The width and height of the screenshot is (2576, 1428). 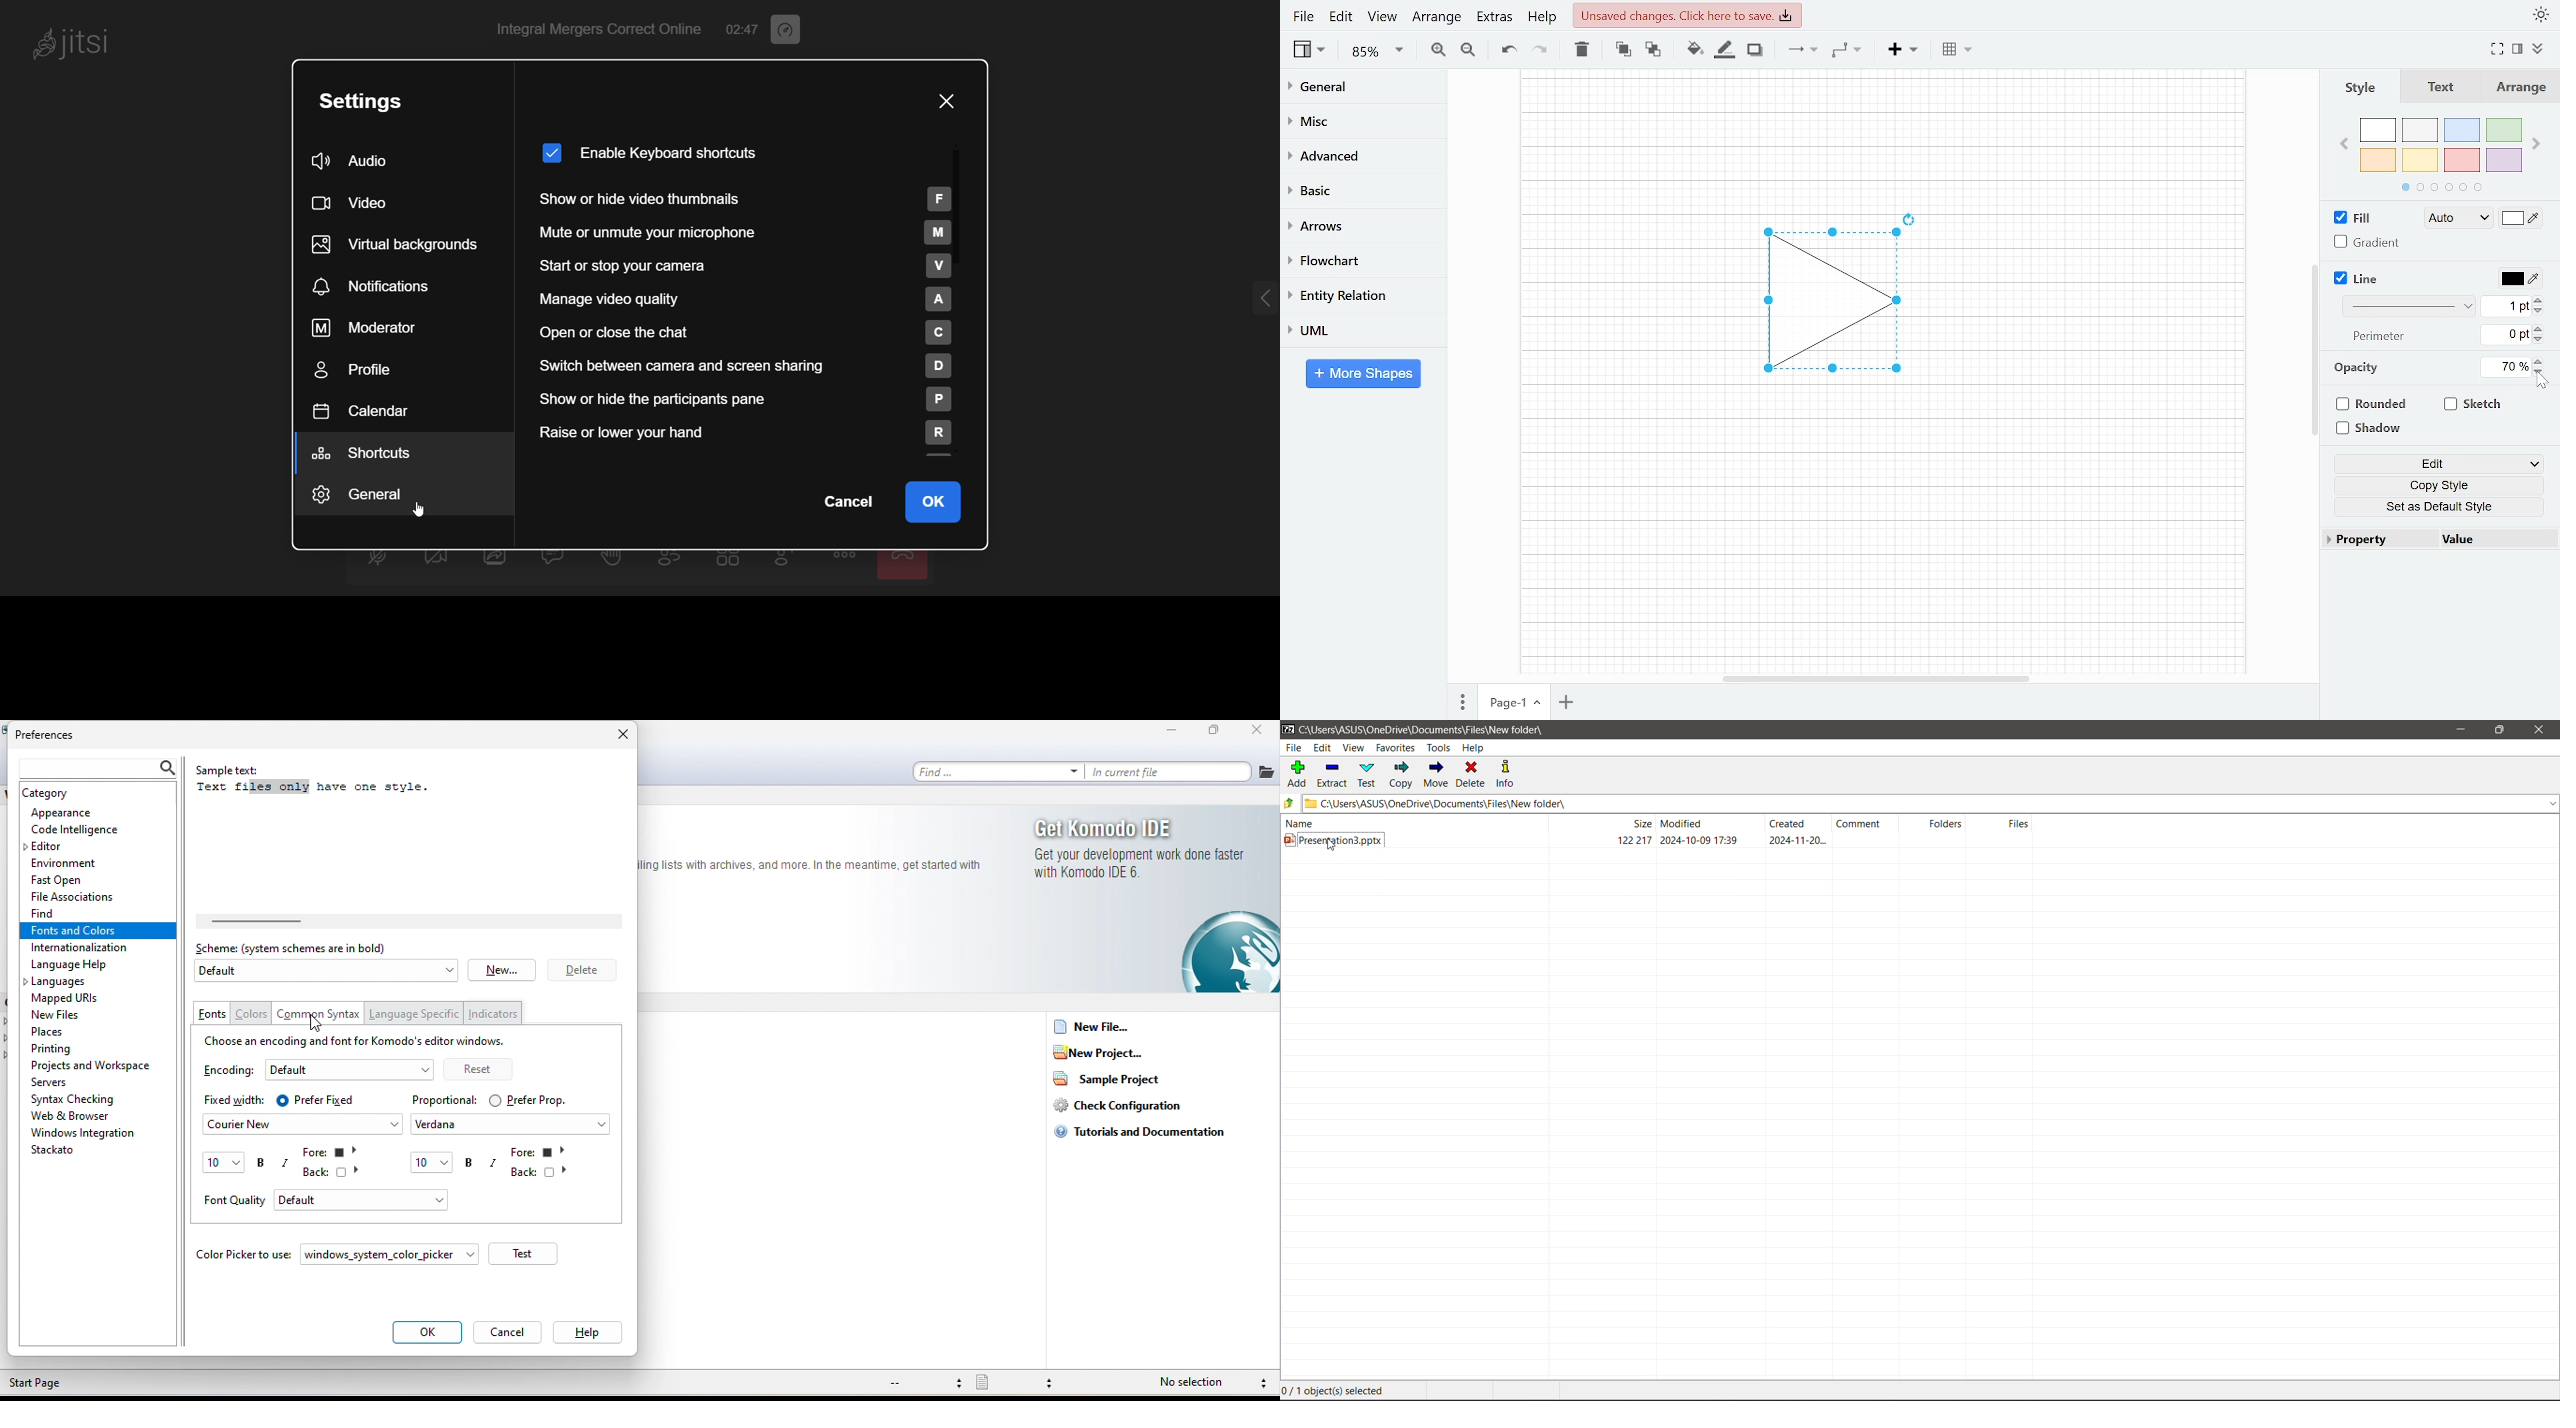 What do you see at coordinates (2518, 276) in the screenshot?
I see `Line color` at bounding box center [2518, 276].